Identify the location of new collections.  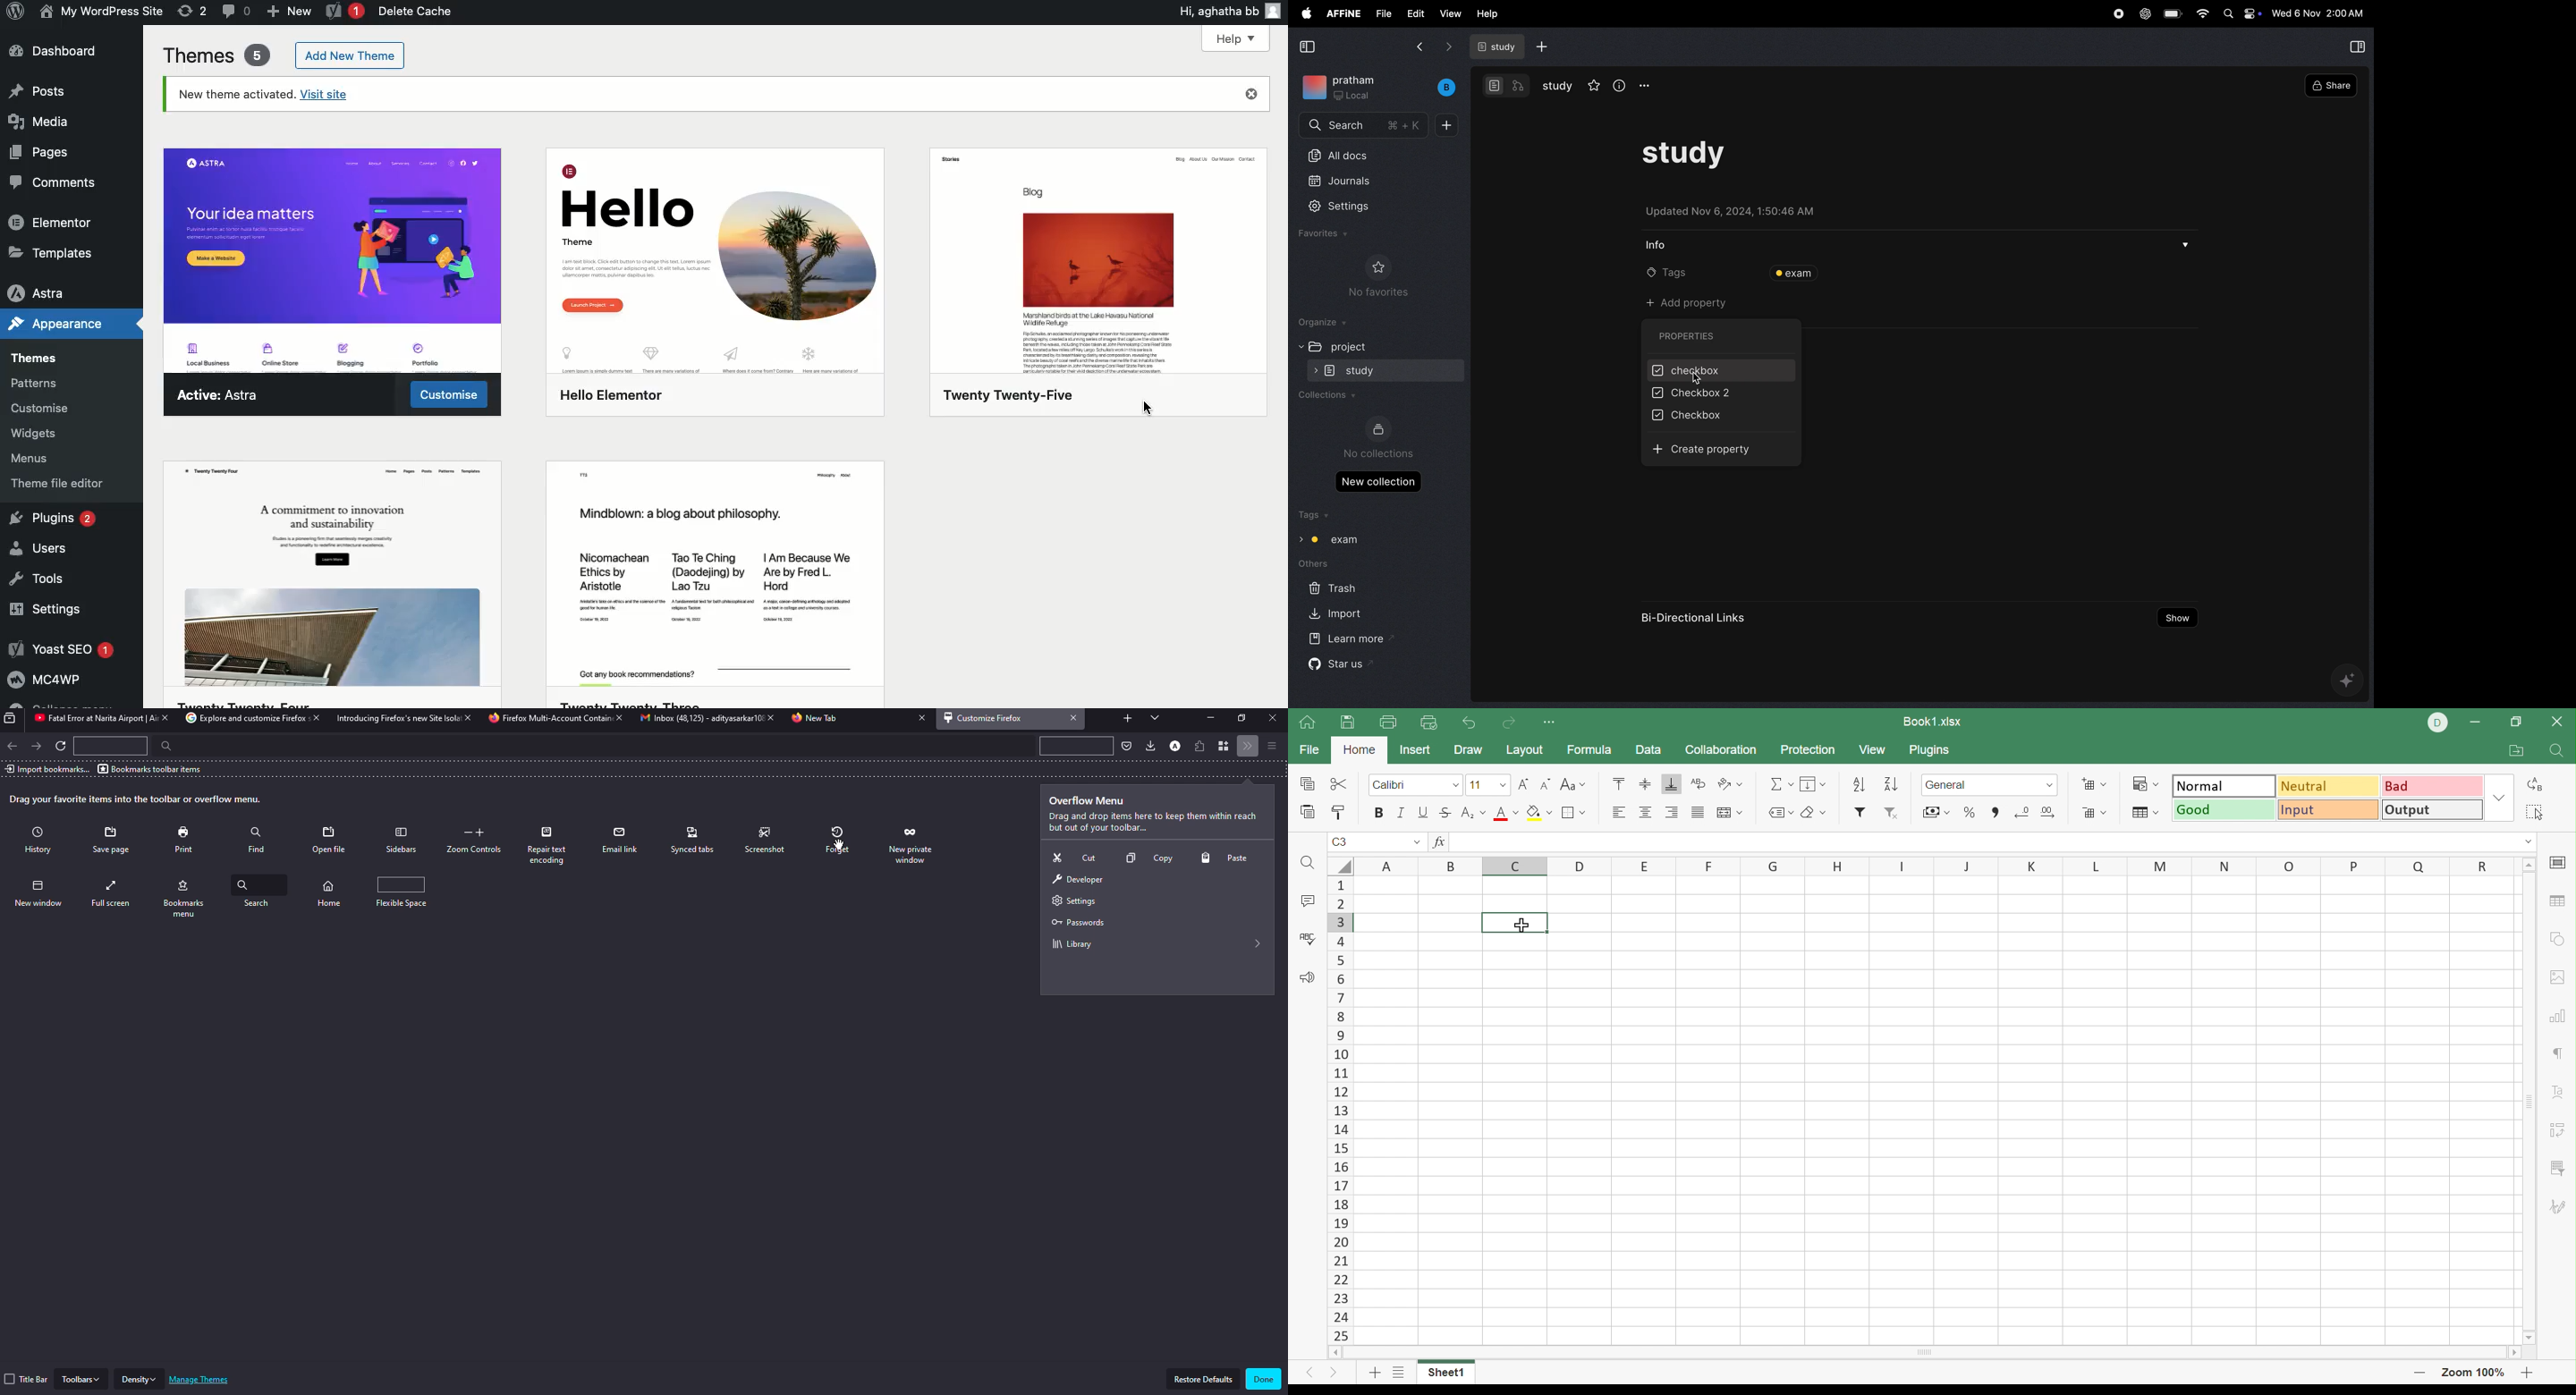
(1379, 483).